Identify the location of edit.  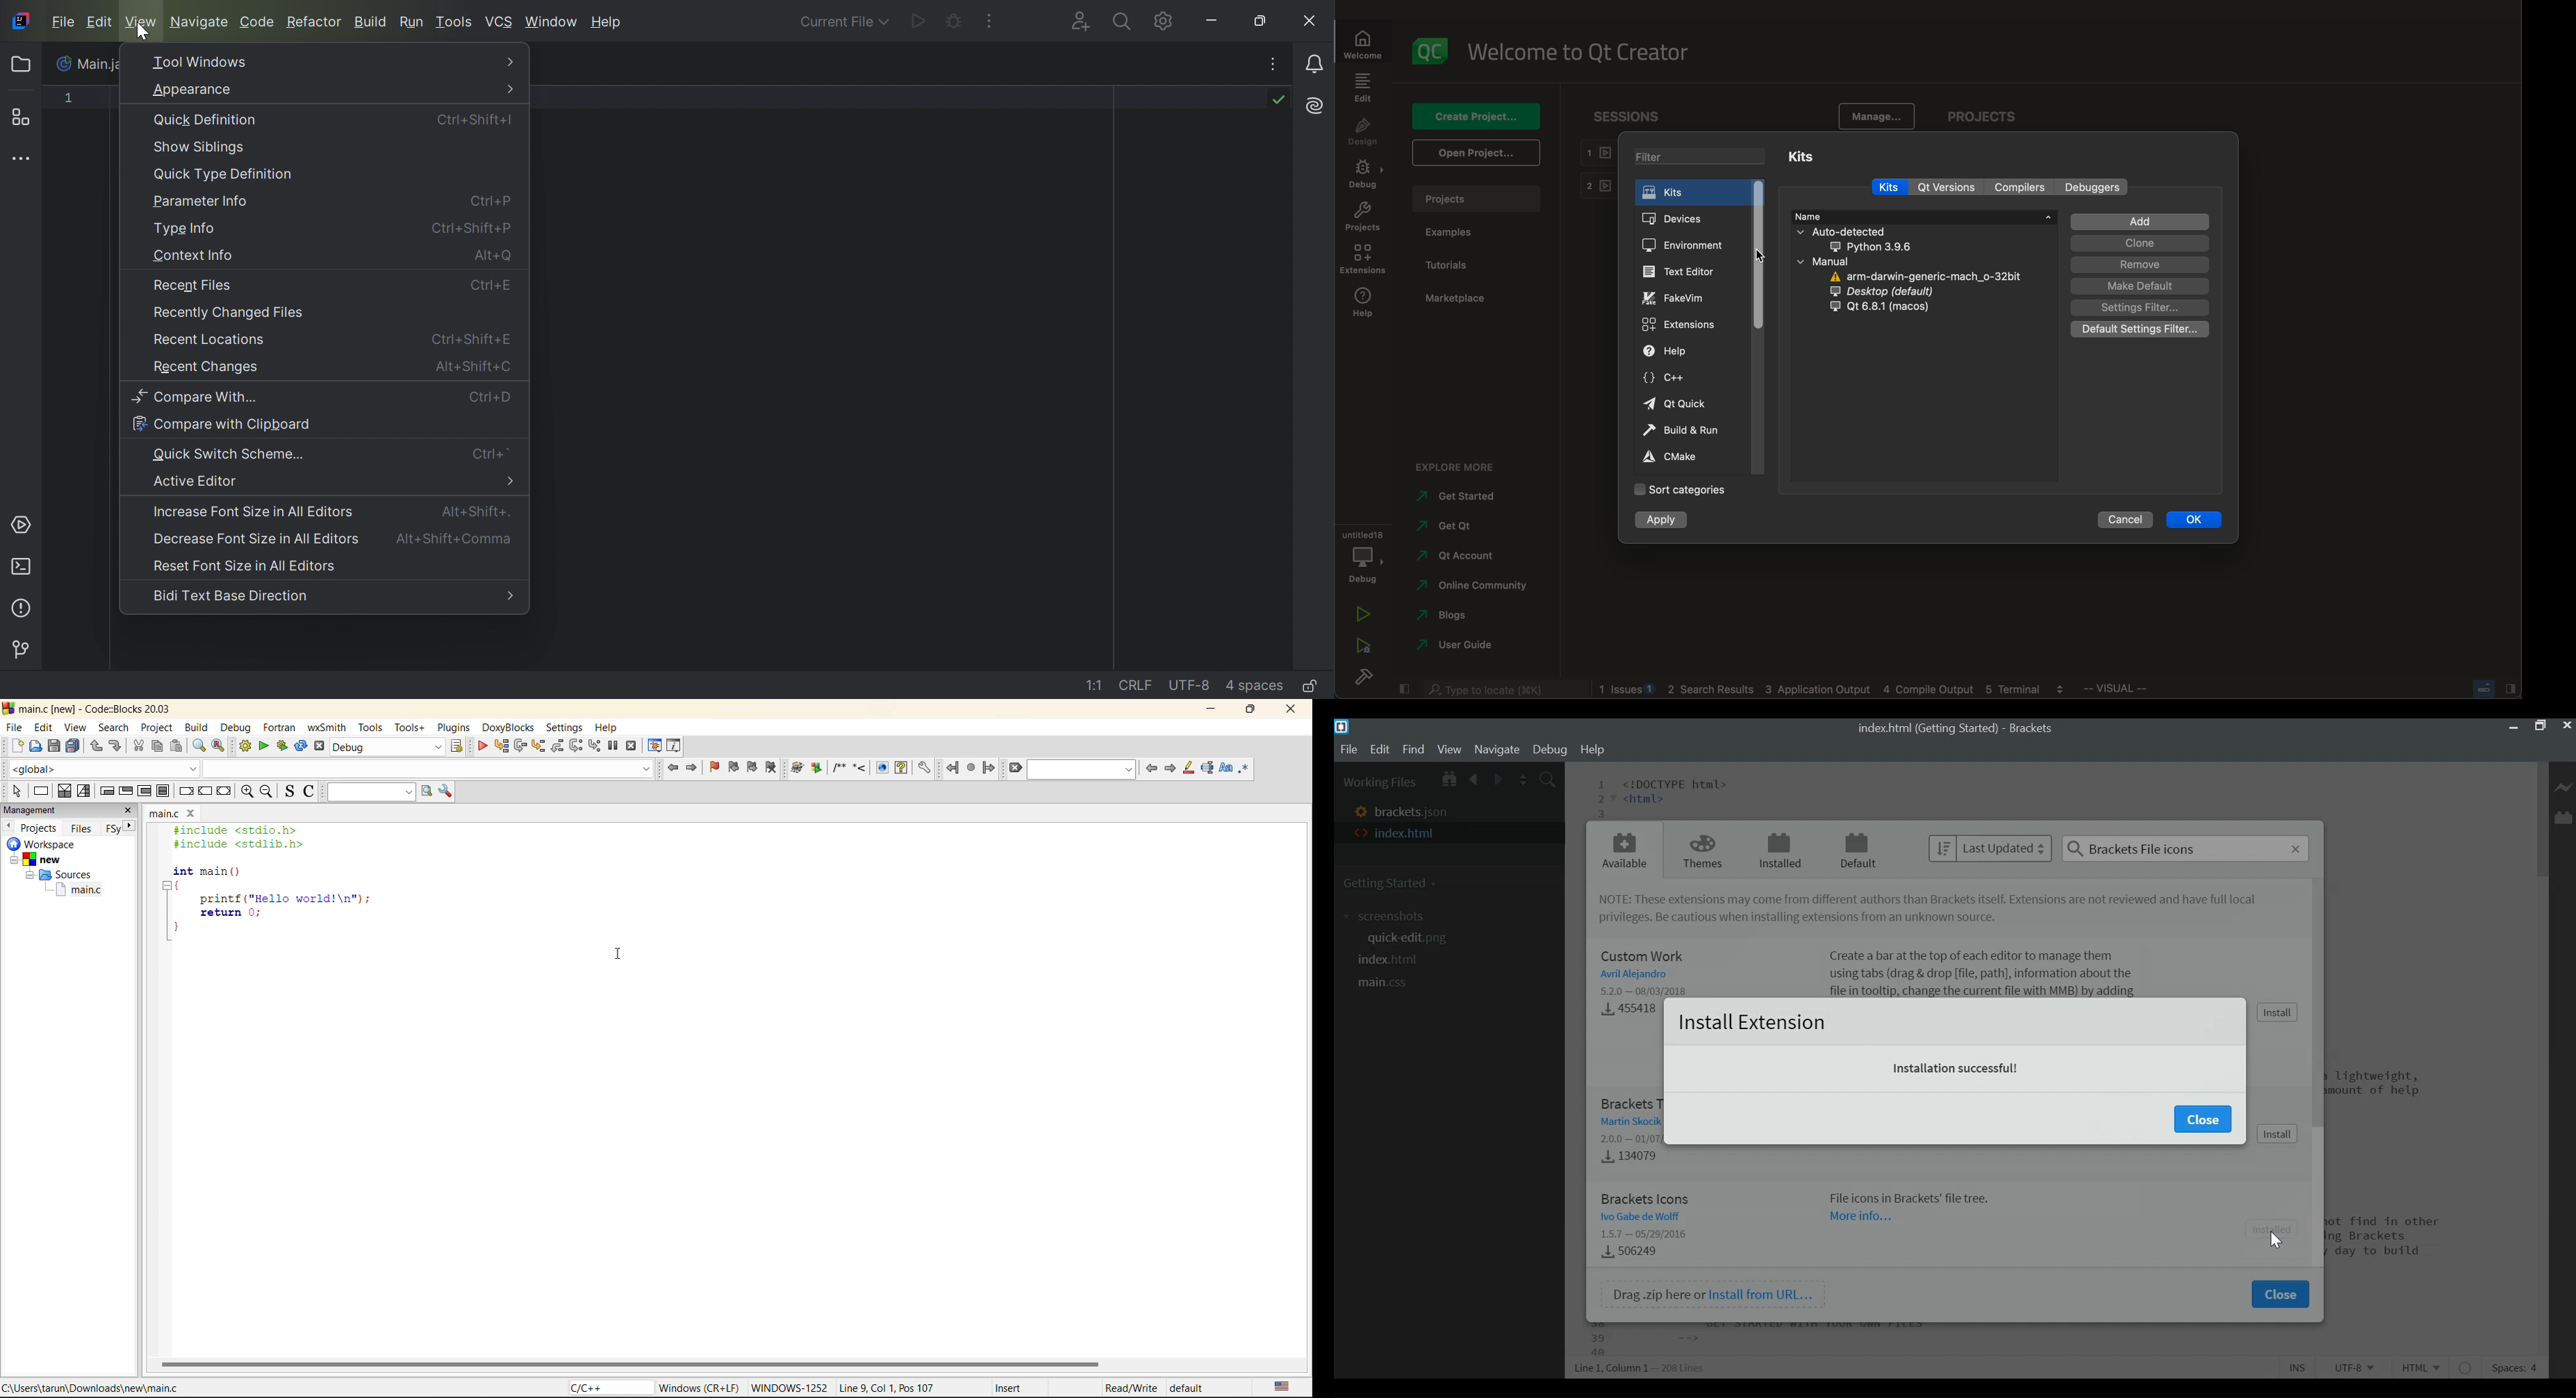
(1364, 87).